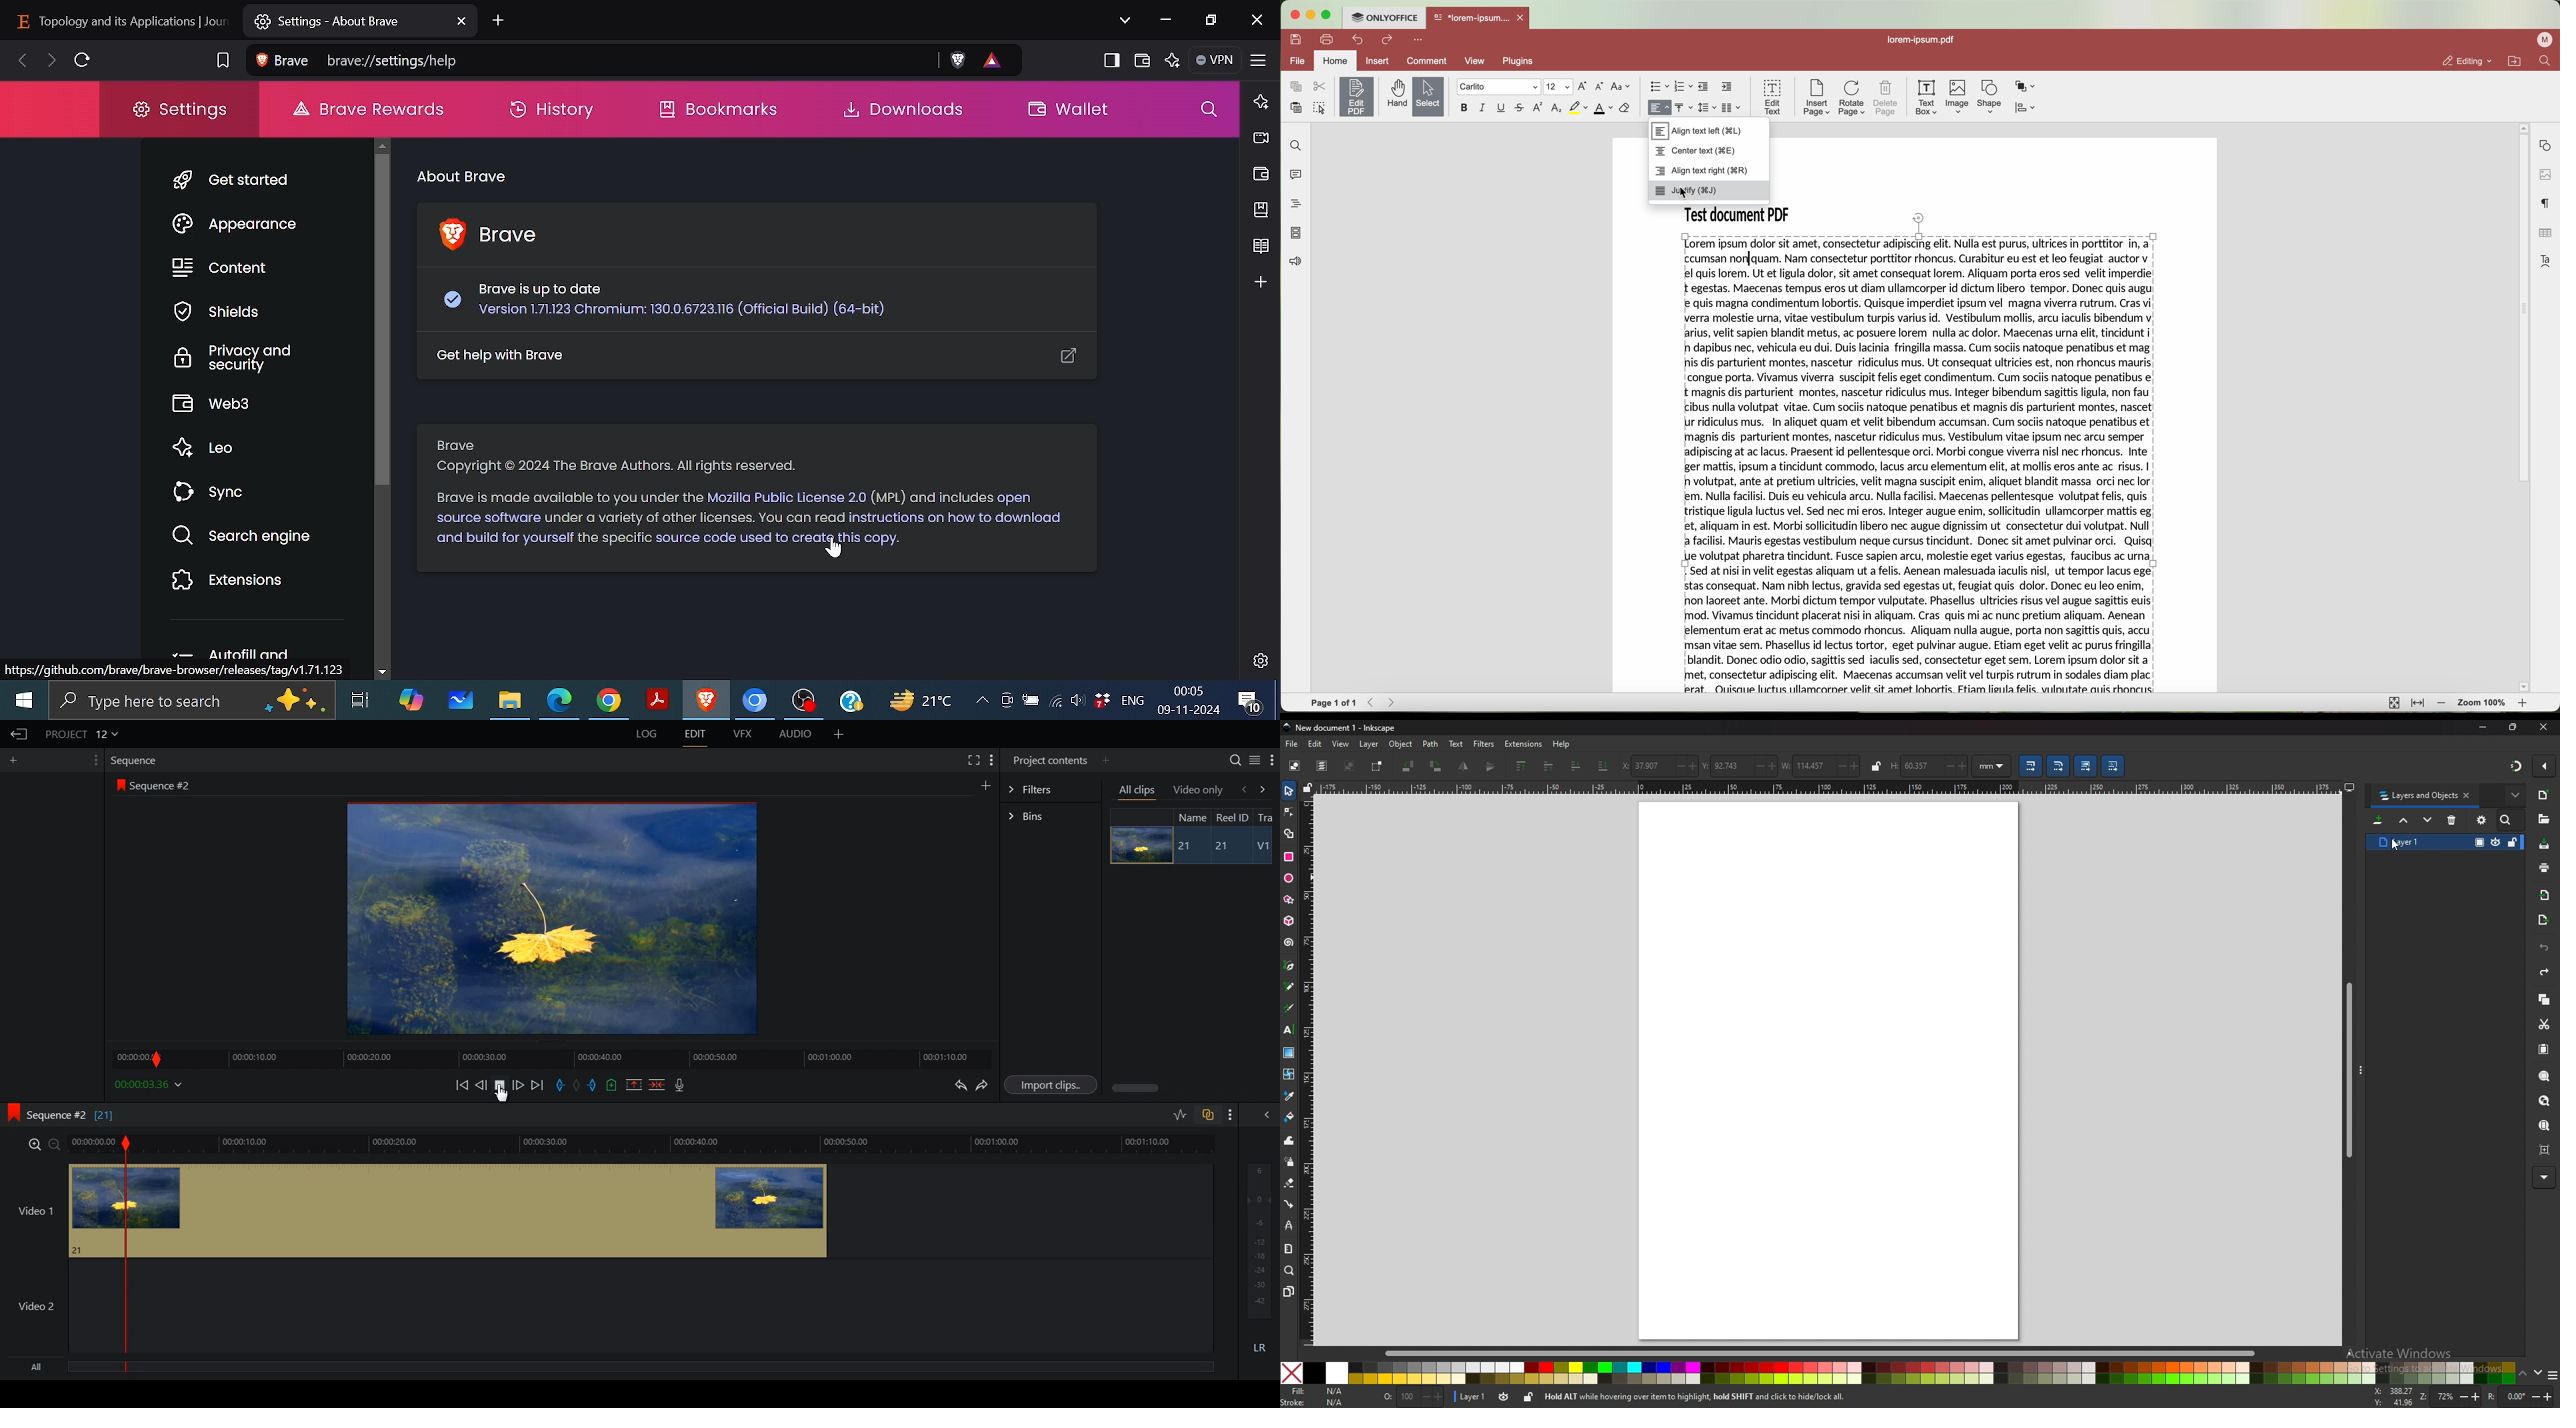 The height and width of the screenshot is (1428, 2576). I want to click on Brave Browser, so click(705, 702).